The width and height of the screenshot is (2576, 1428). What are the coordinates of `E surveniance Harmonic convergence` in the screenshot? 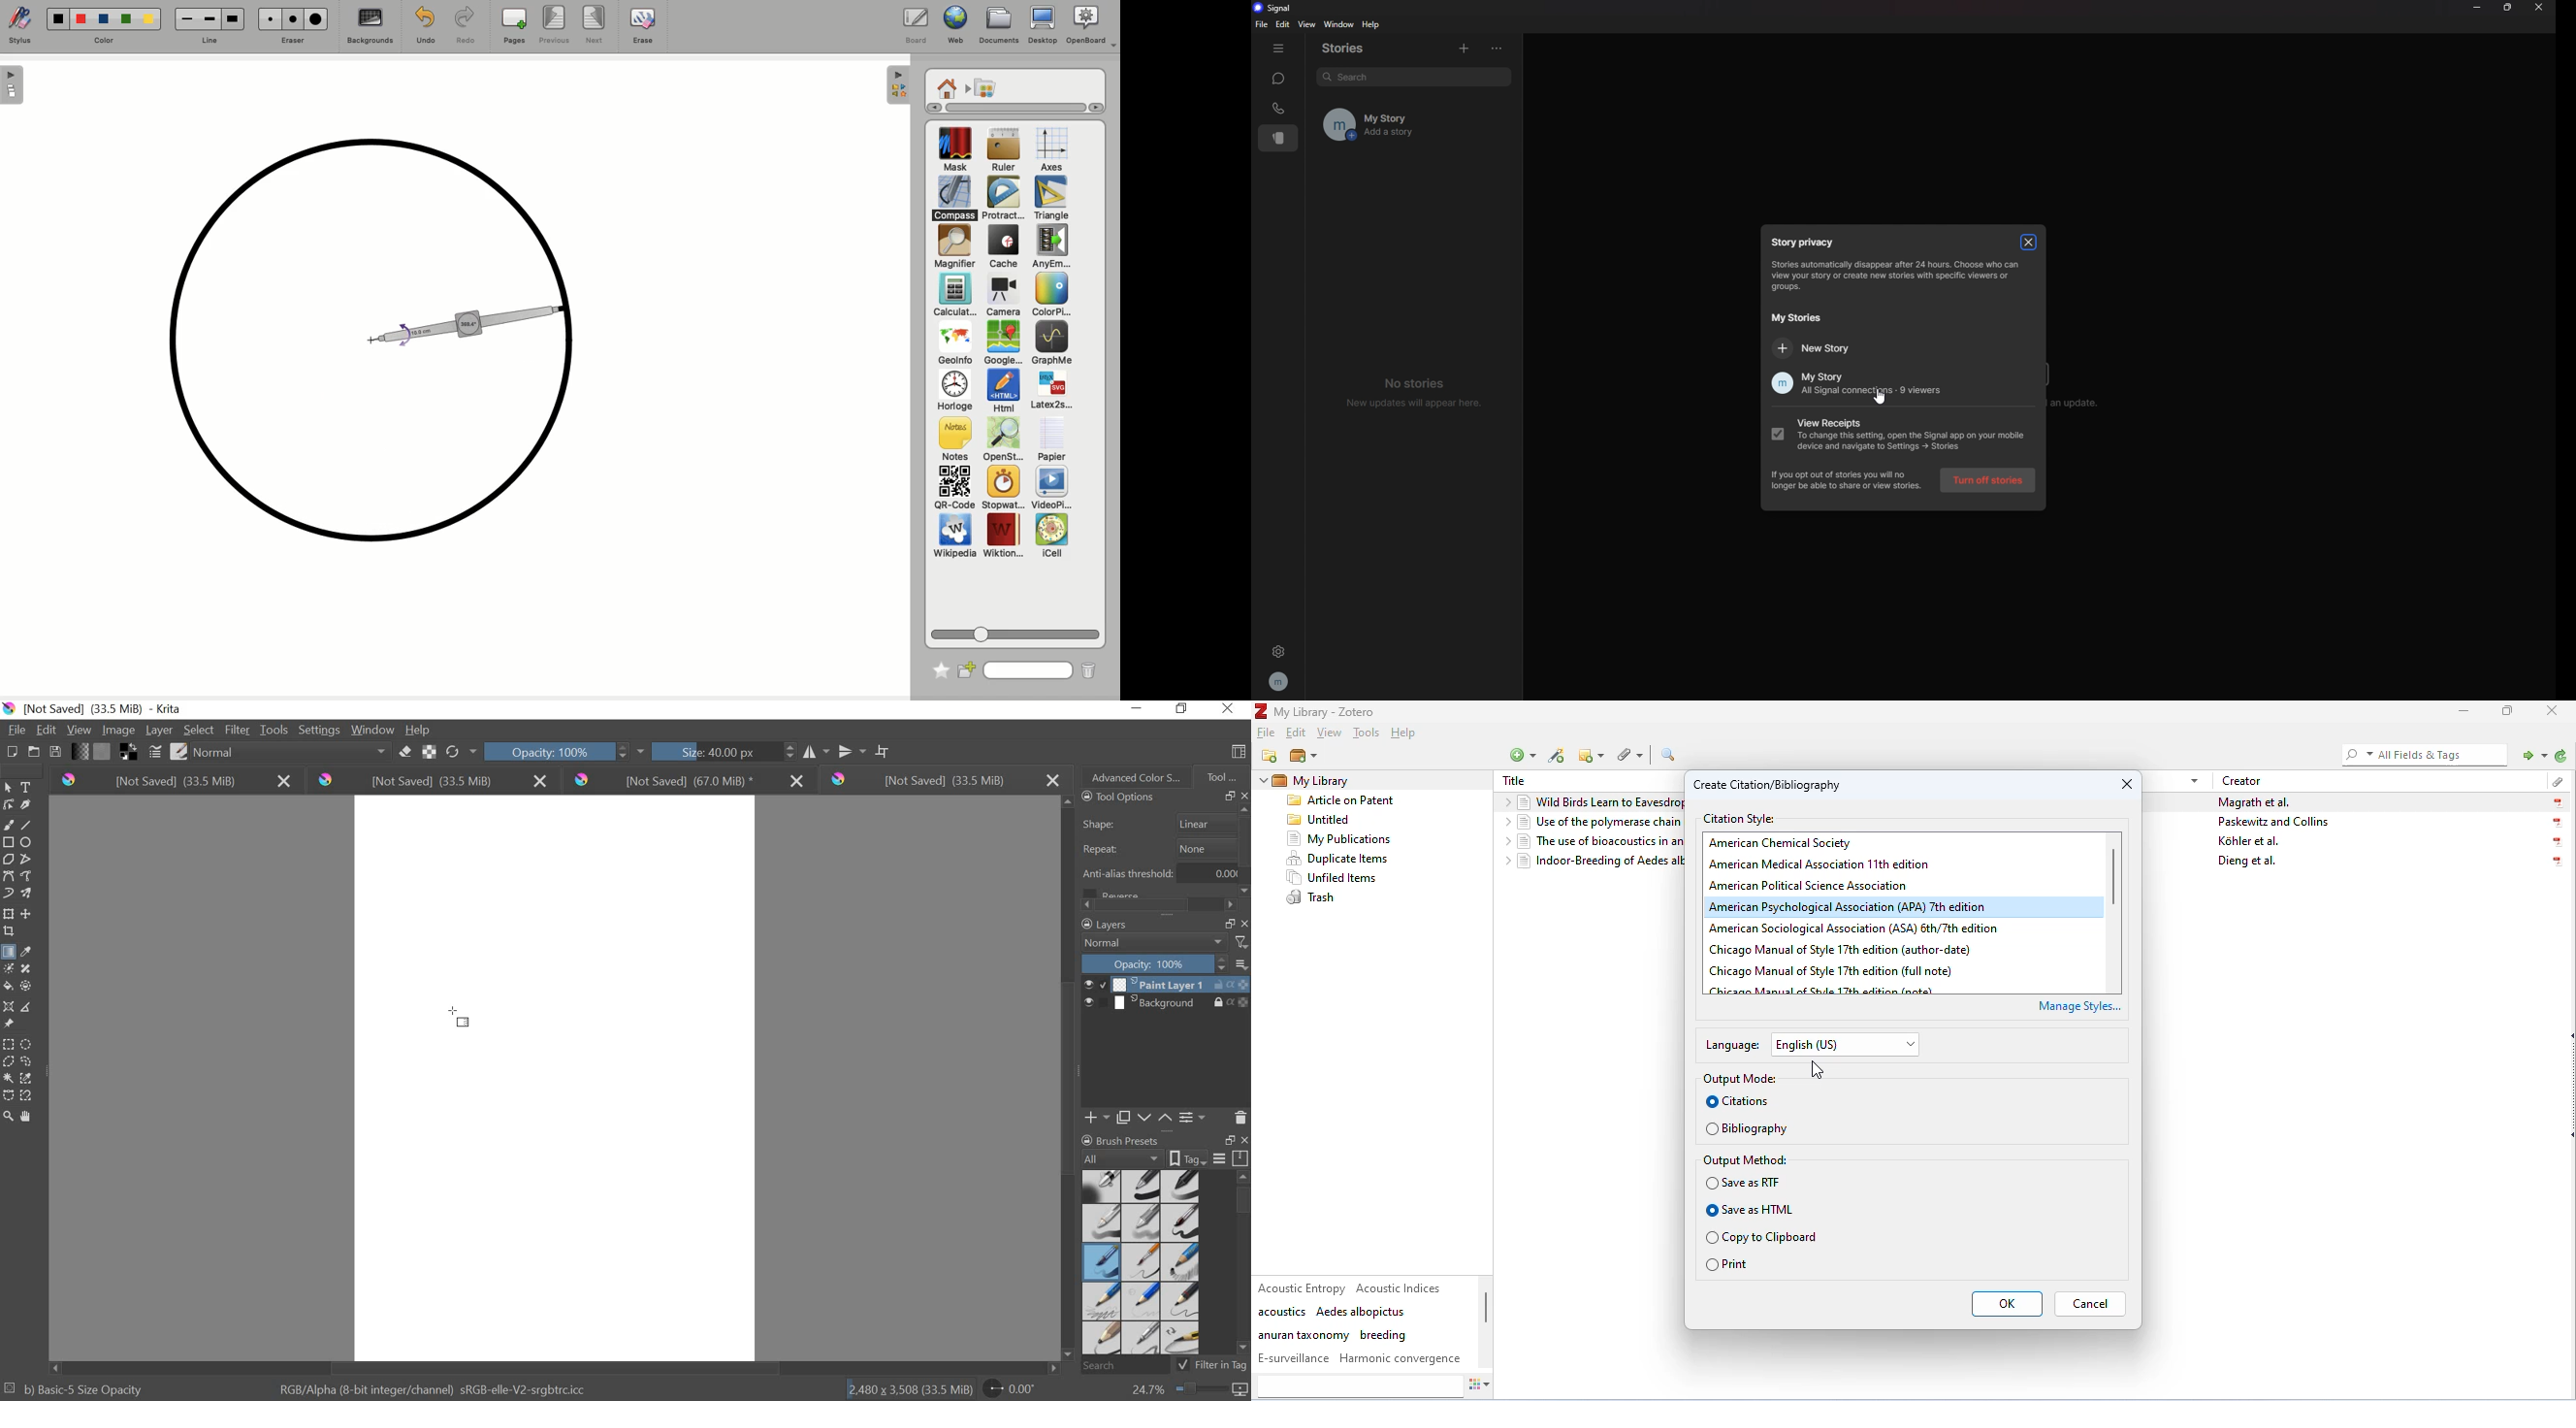 It's located at (1360, 1358).